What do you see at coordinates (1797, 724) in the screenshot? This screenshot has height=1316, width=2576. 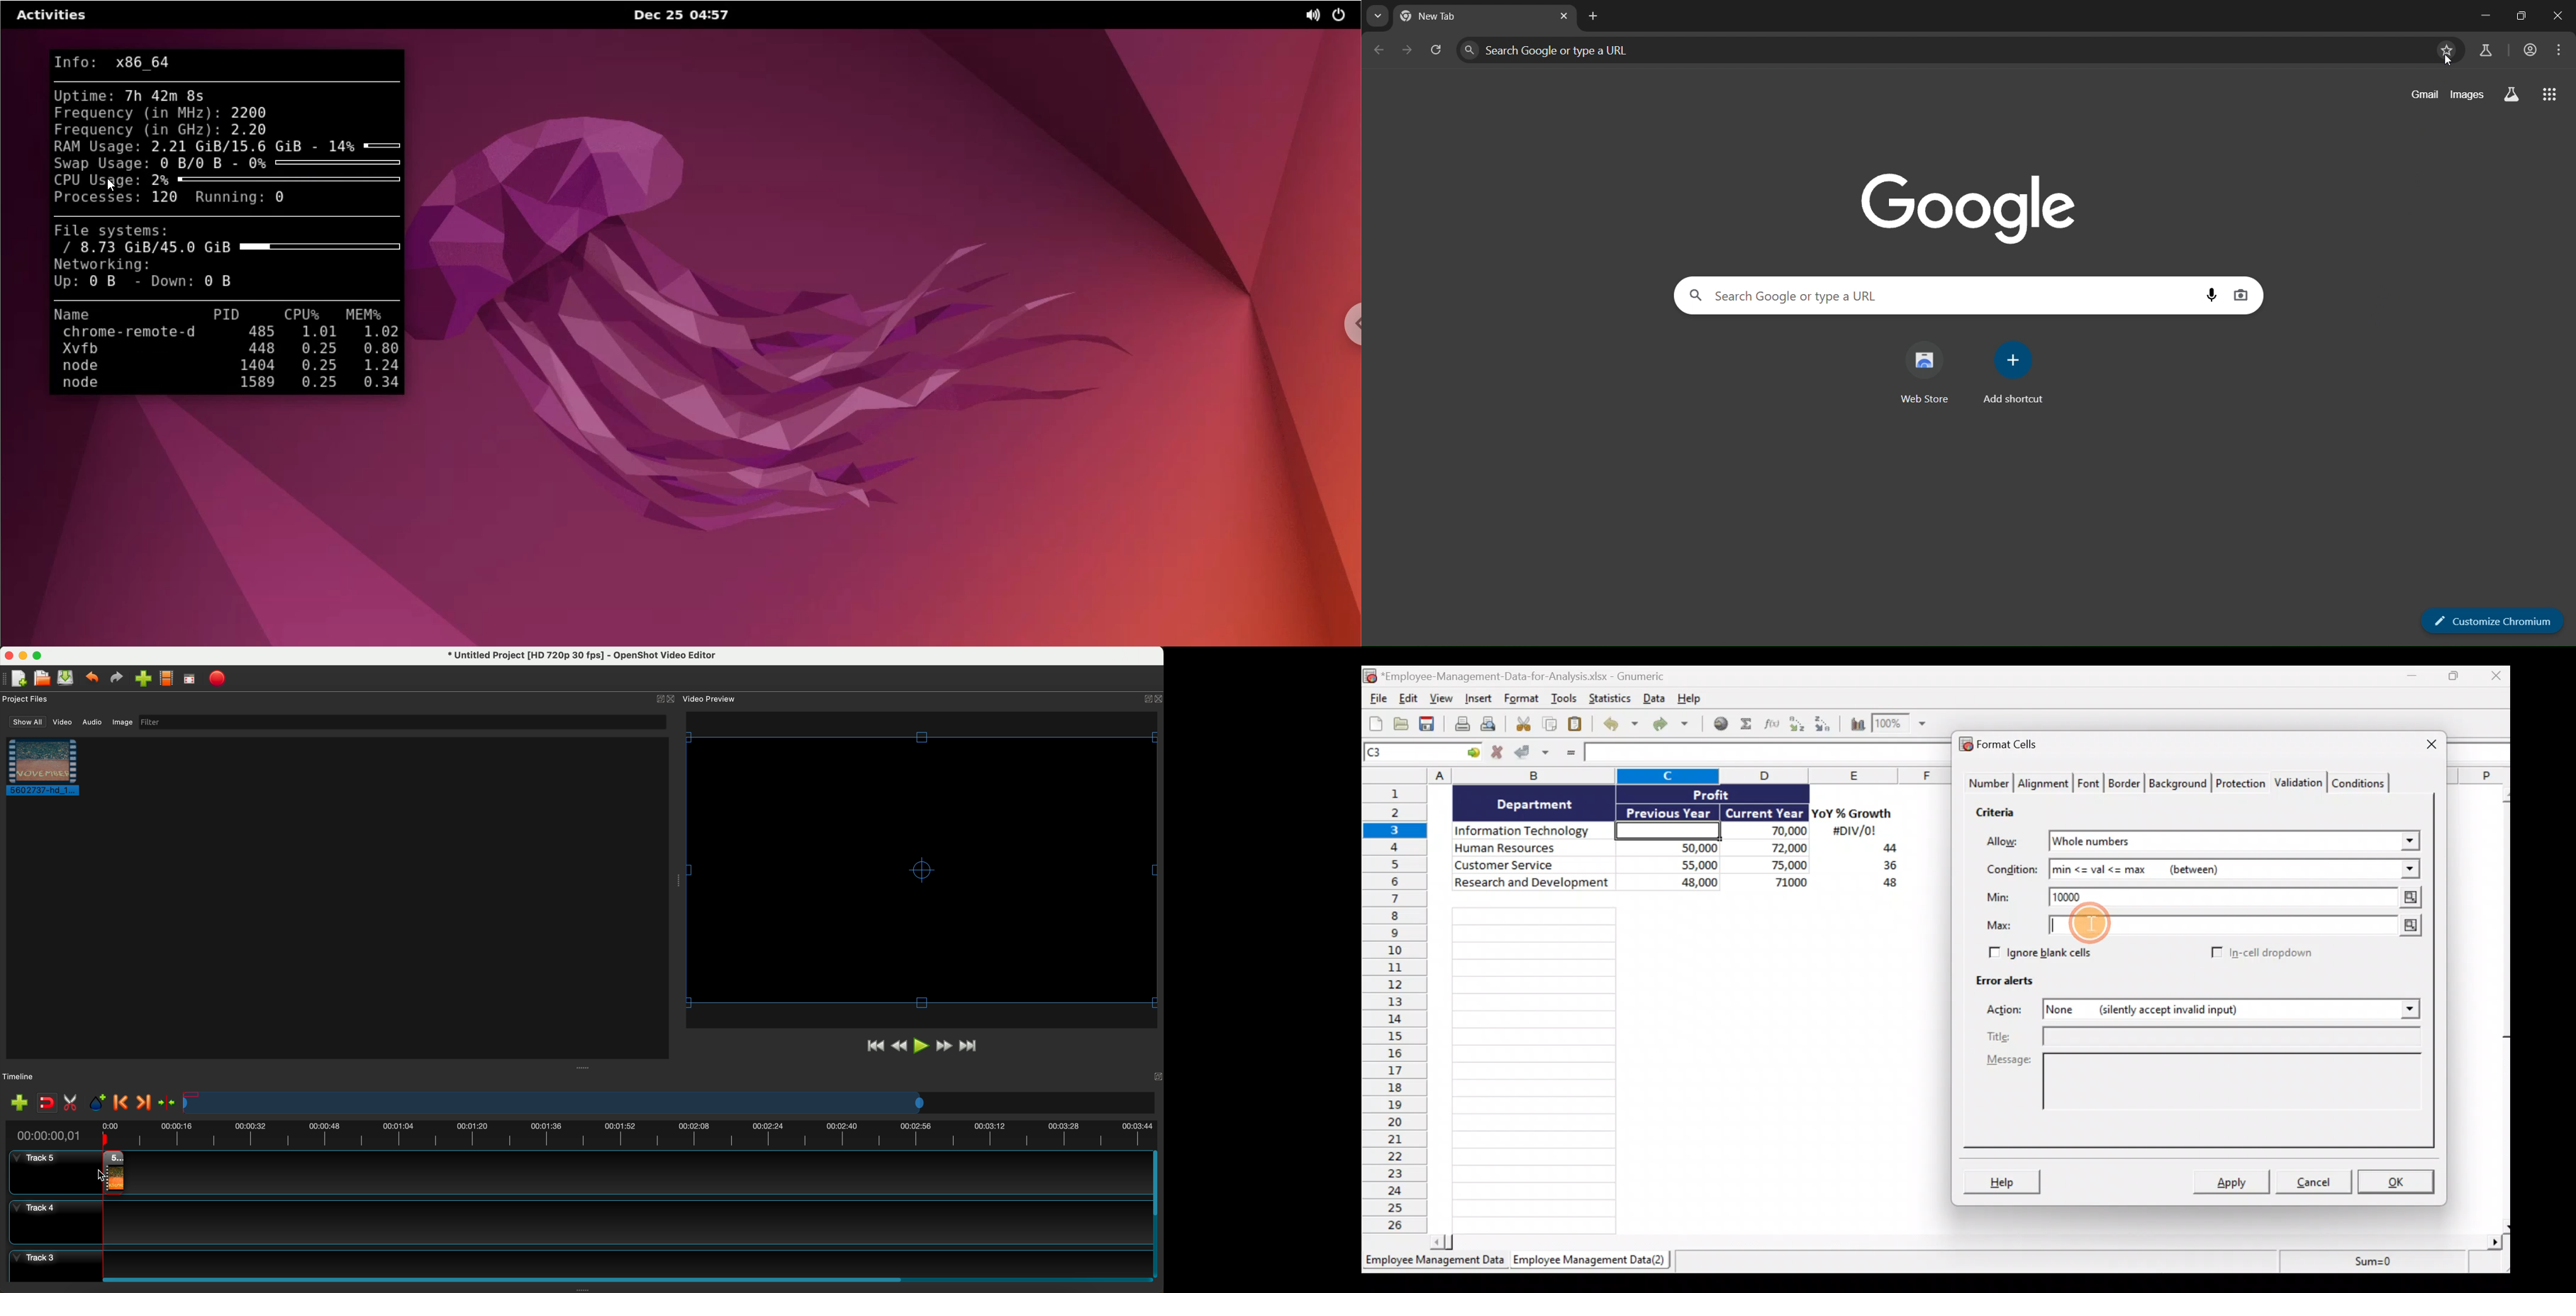 I see `Sort ascending` at bounding box center [1797, 724].